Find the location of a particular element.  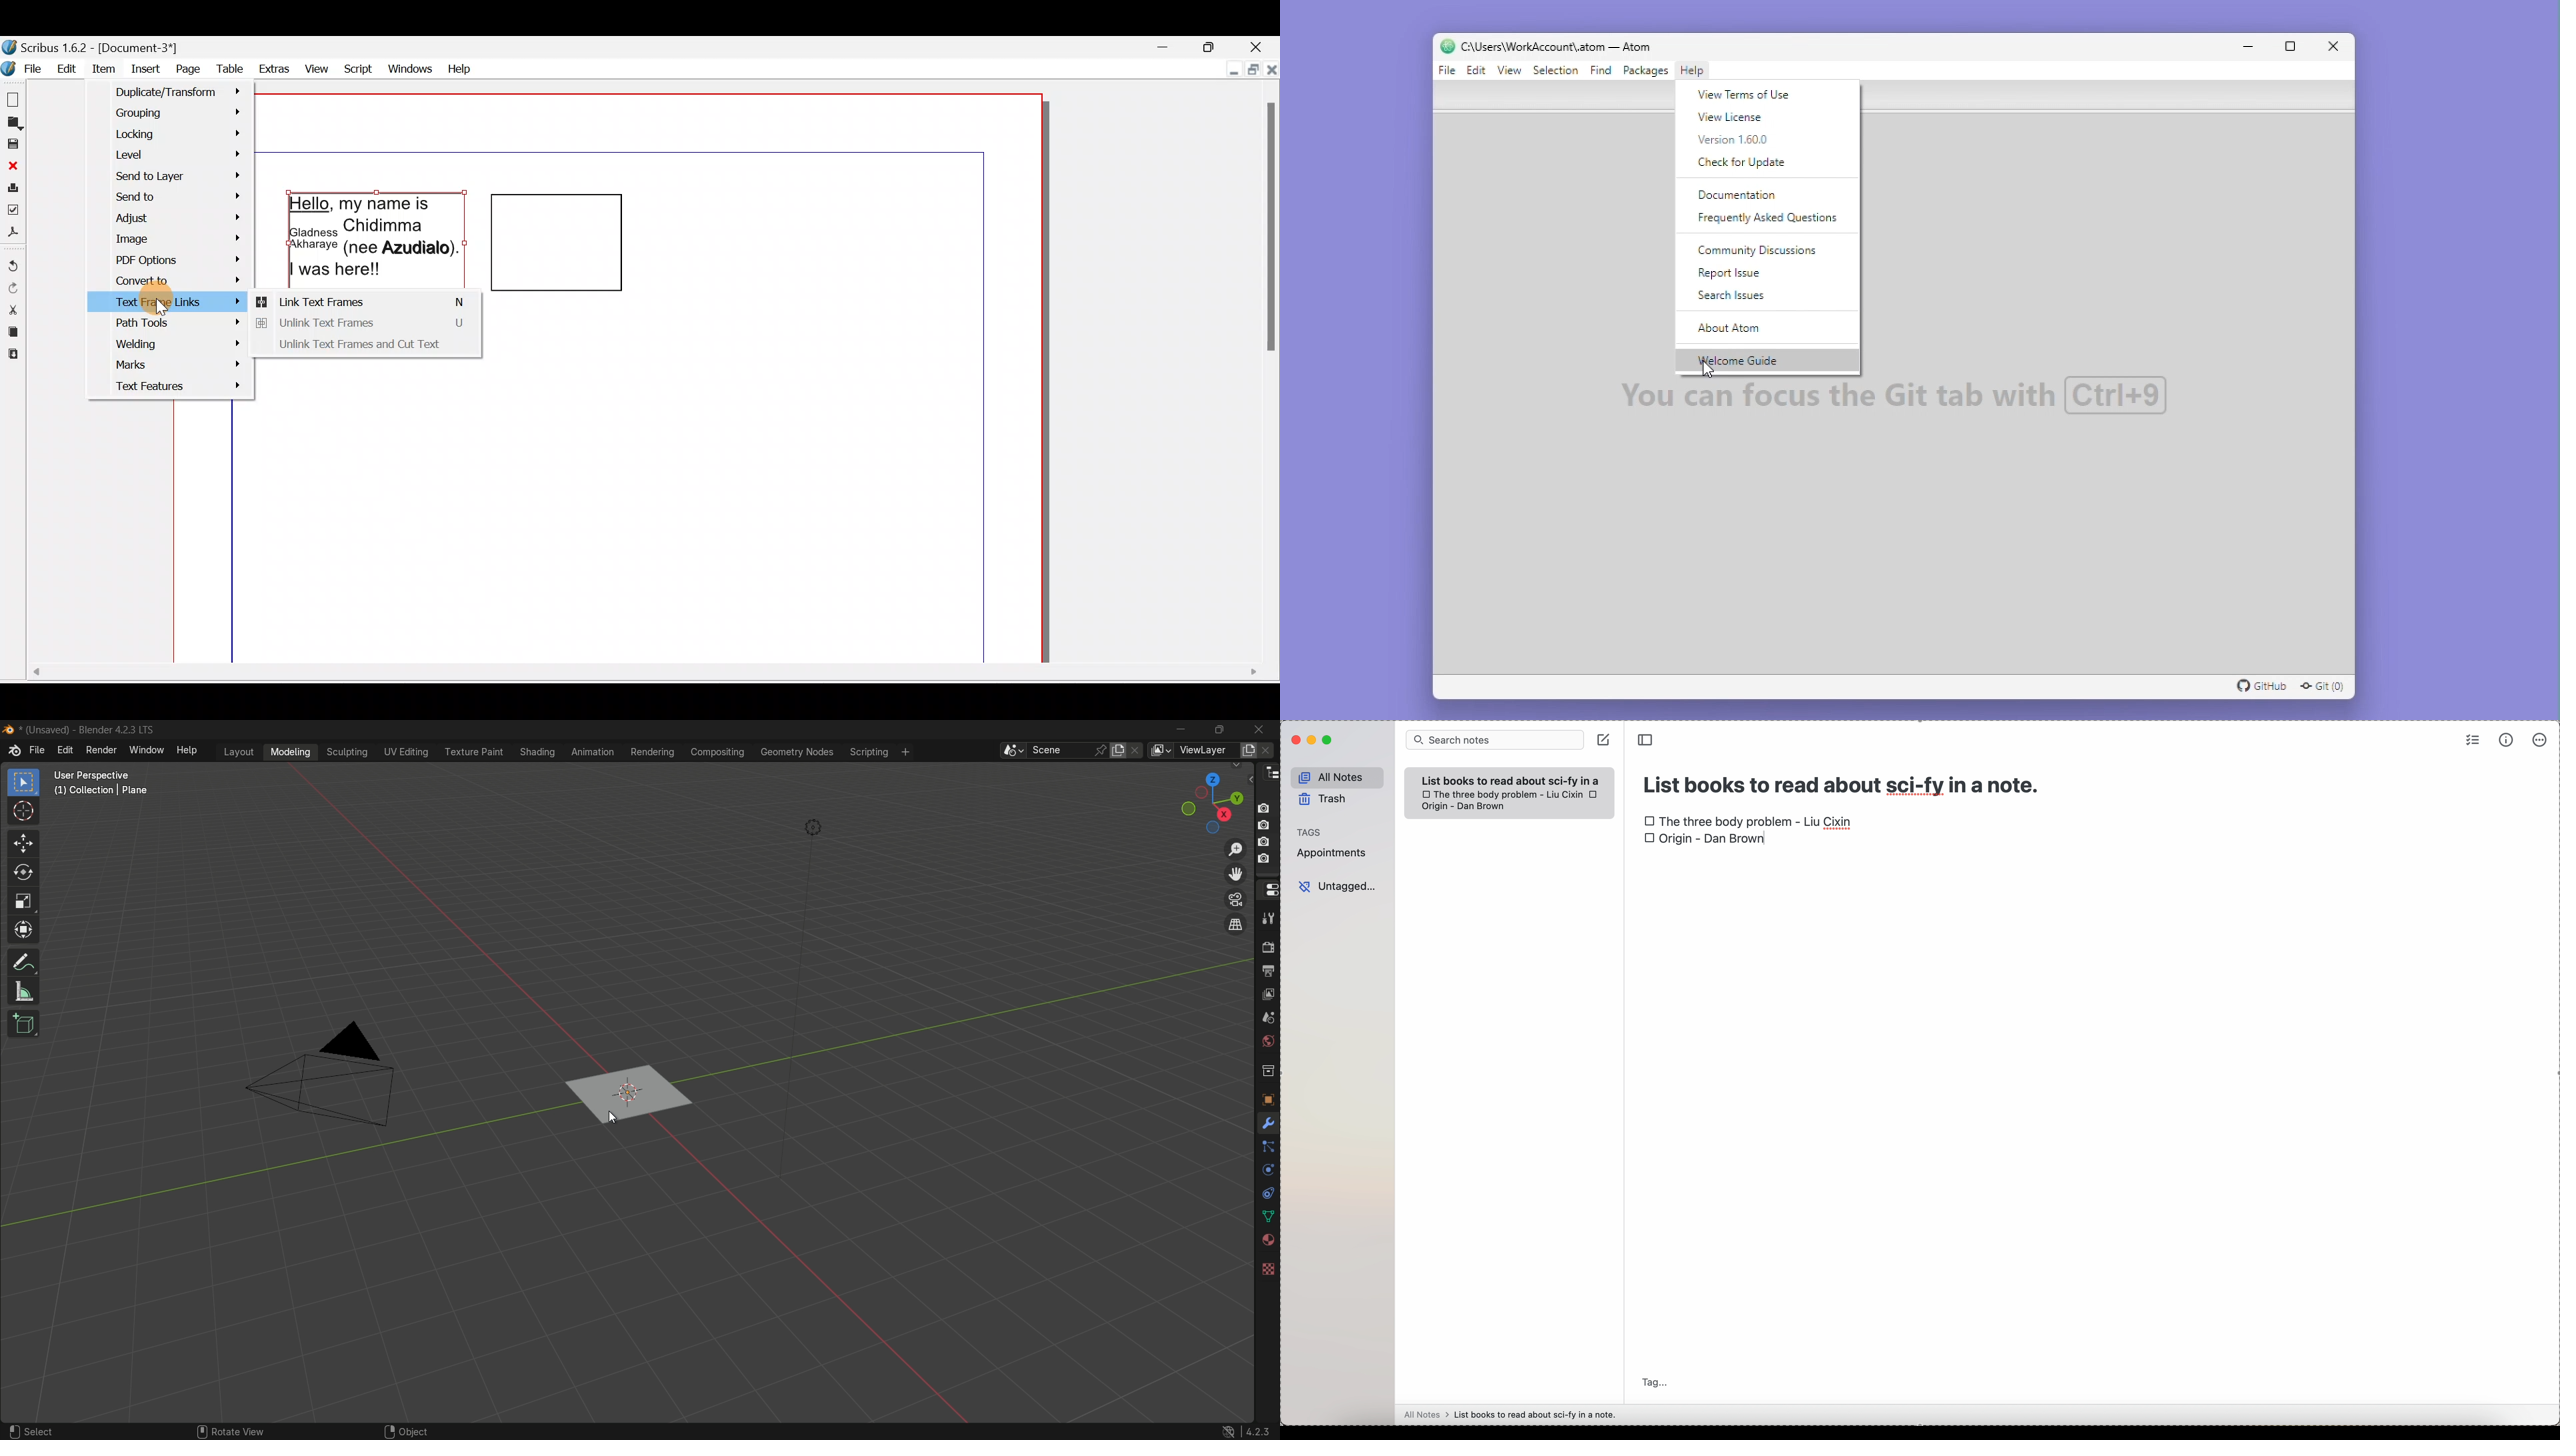

View  is located at coordinates (1506, 71).